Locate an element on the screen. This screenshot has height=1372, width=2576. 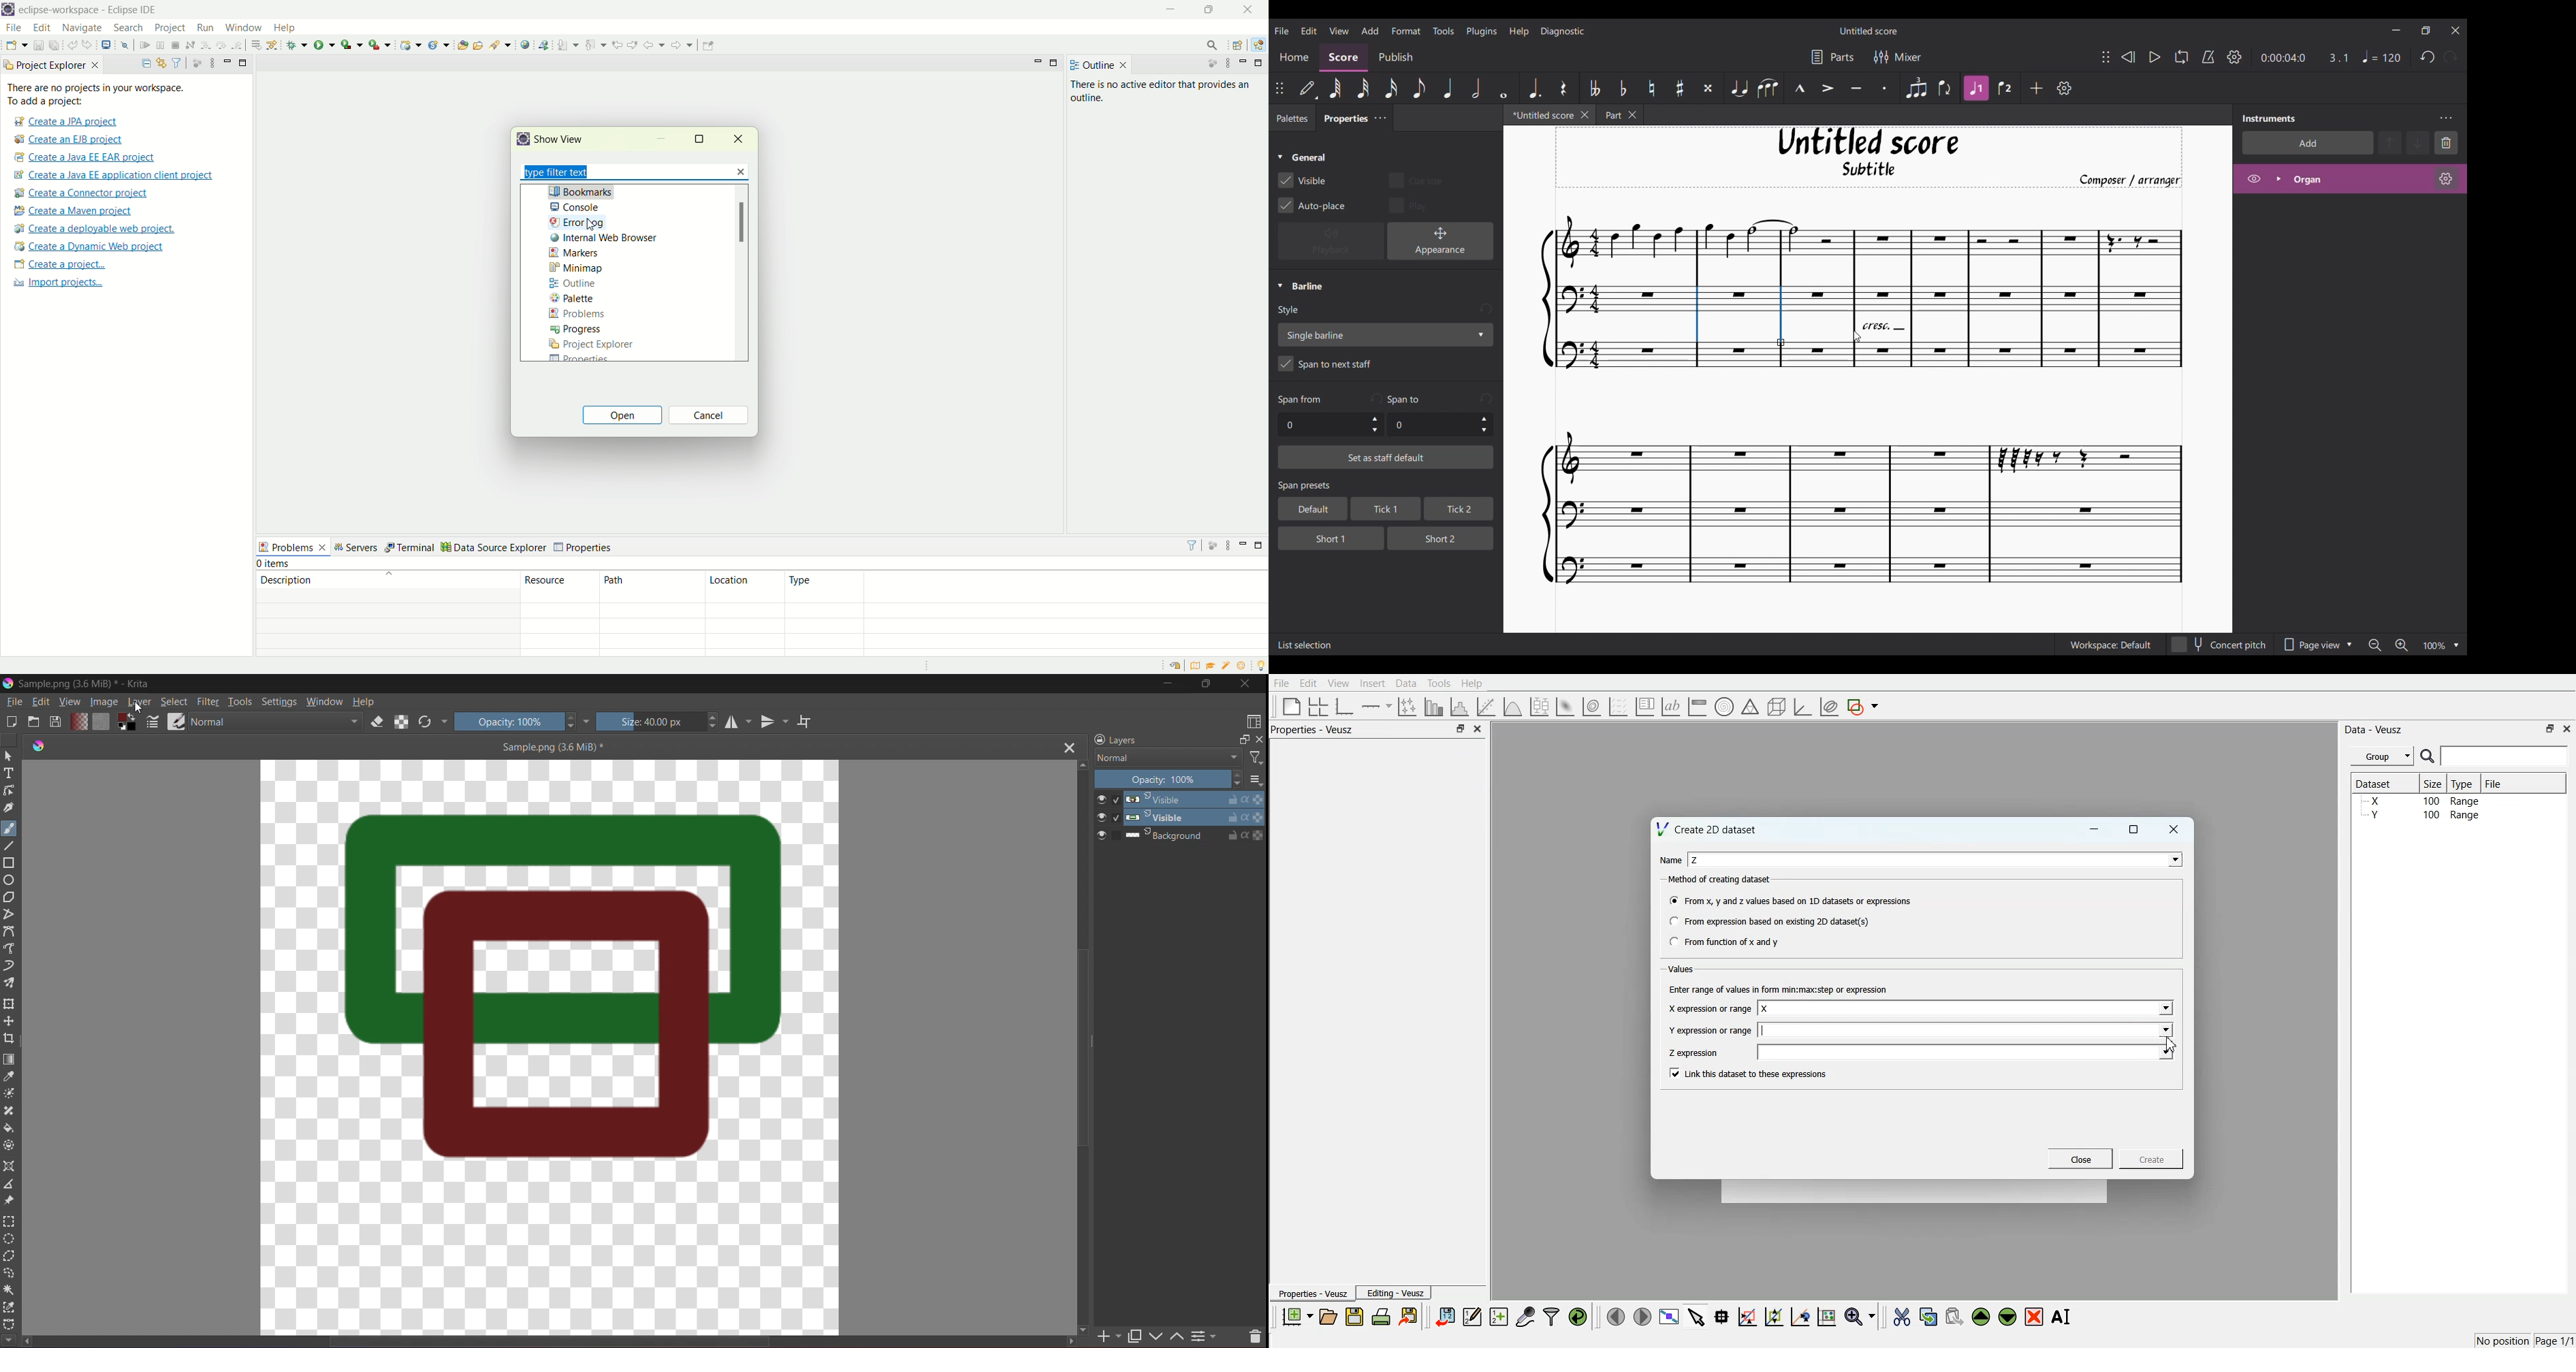
Drop down is located at coordinates (2164, 1029).